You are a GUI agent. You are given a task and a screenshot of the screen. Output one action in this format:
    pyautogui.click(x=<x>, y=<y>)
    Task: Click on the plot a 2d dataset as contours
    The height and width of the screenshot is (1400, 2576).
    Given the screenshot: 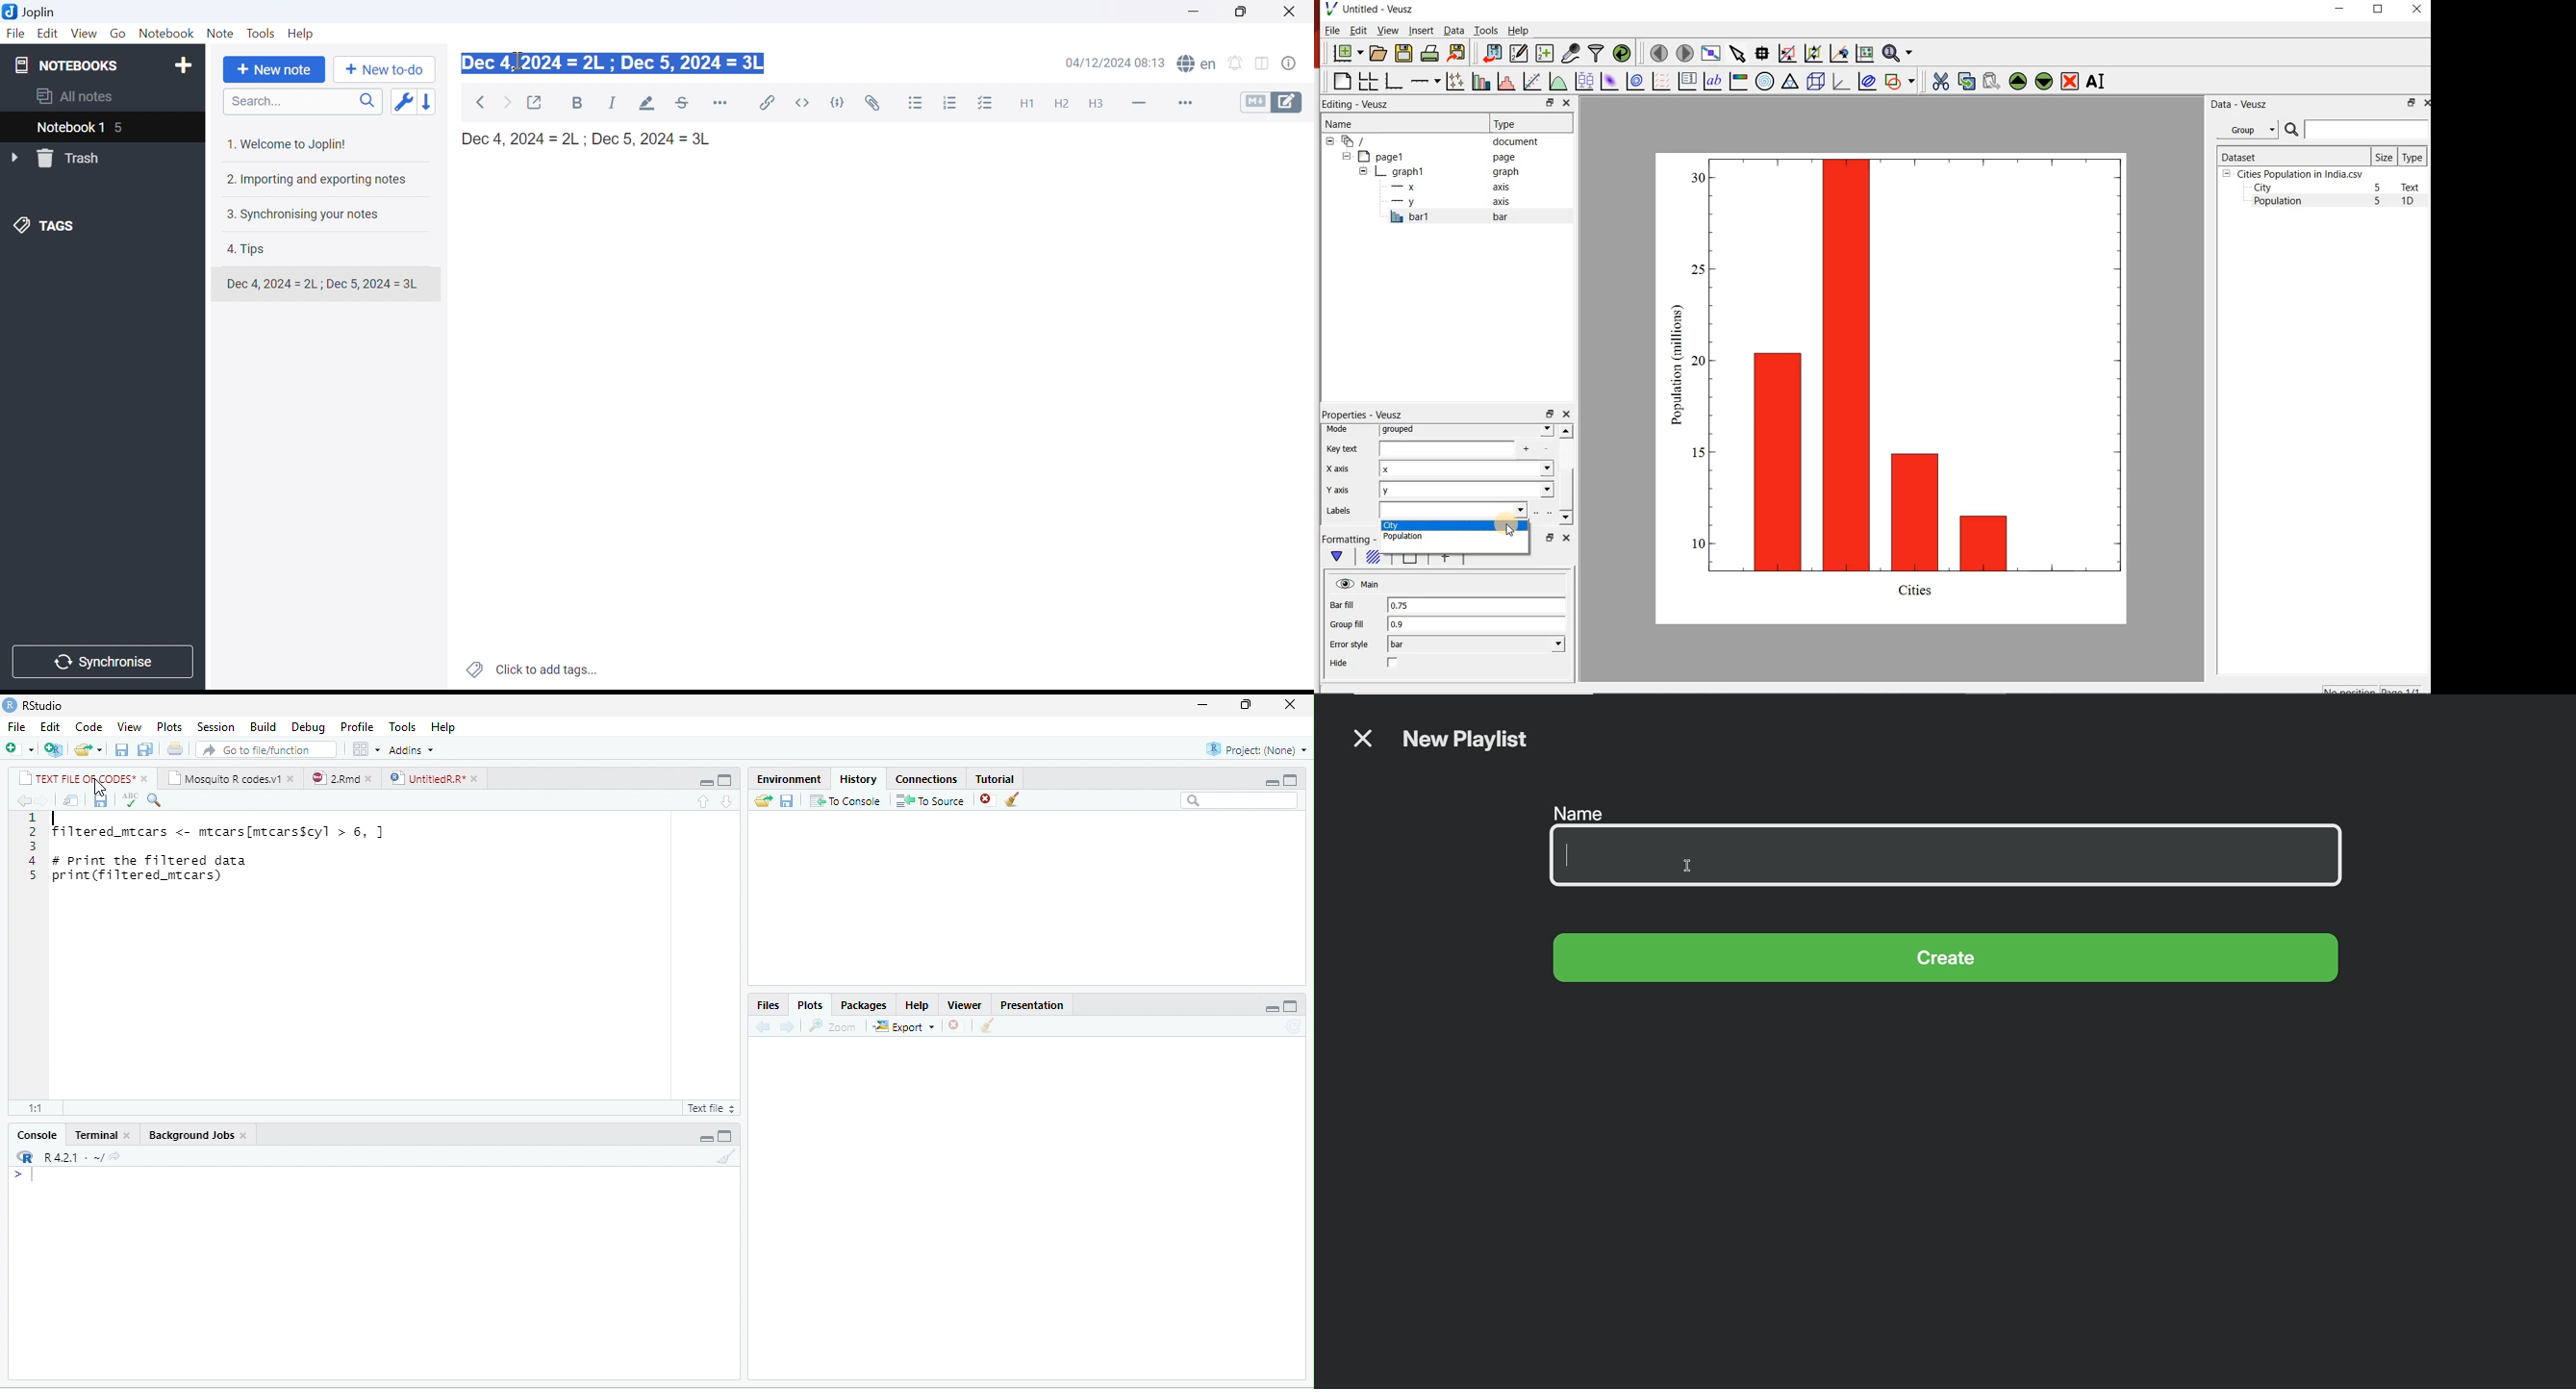 What is the action you would take?
    pyautogui.click(x=1634, y=80)
    